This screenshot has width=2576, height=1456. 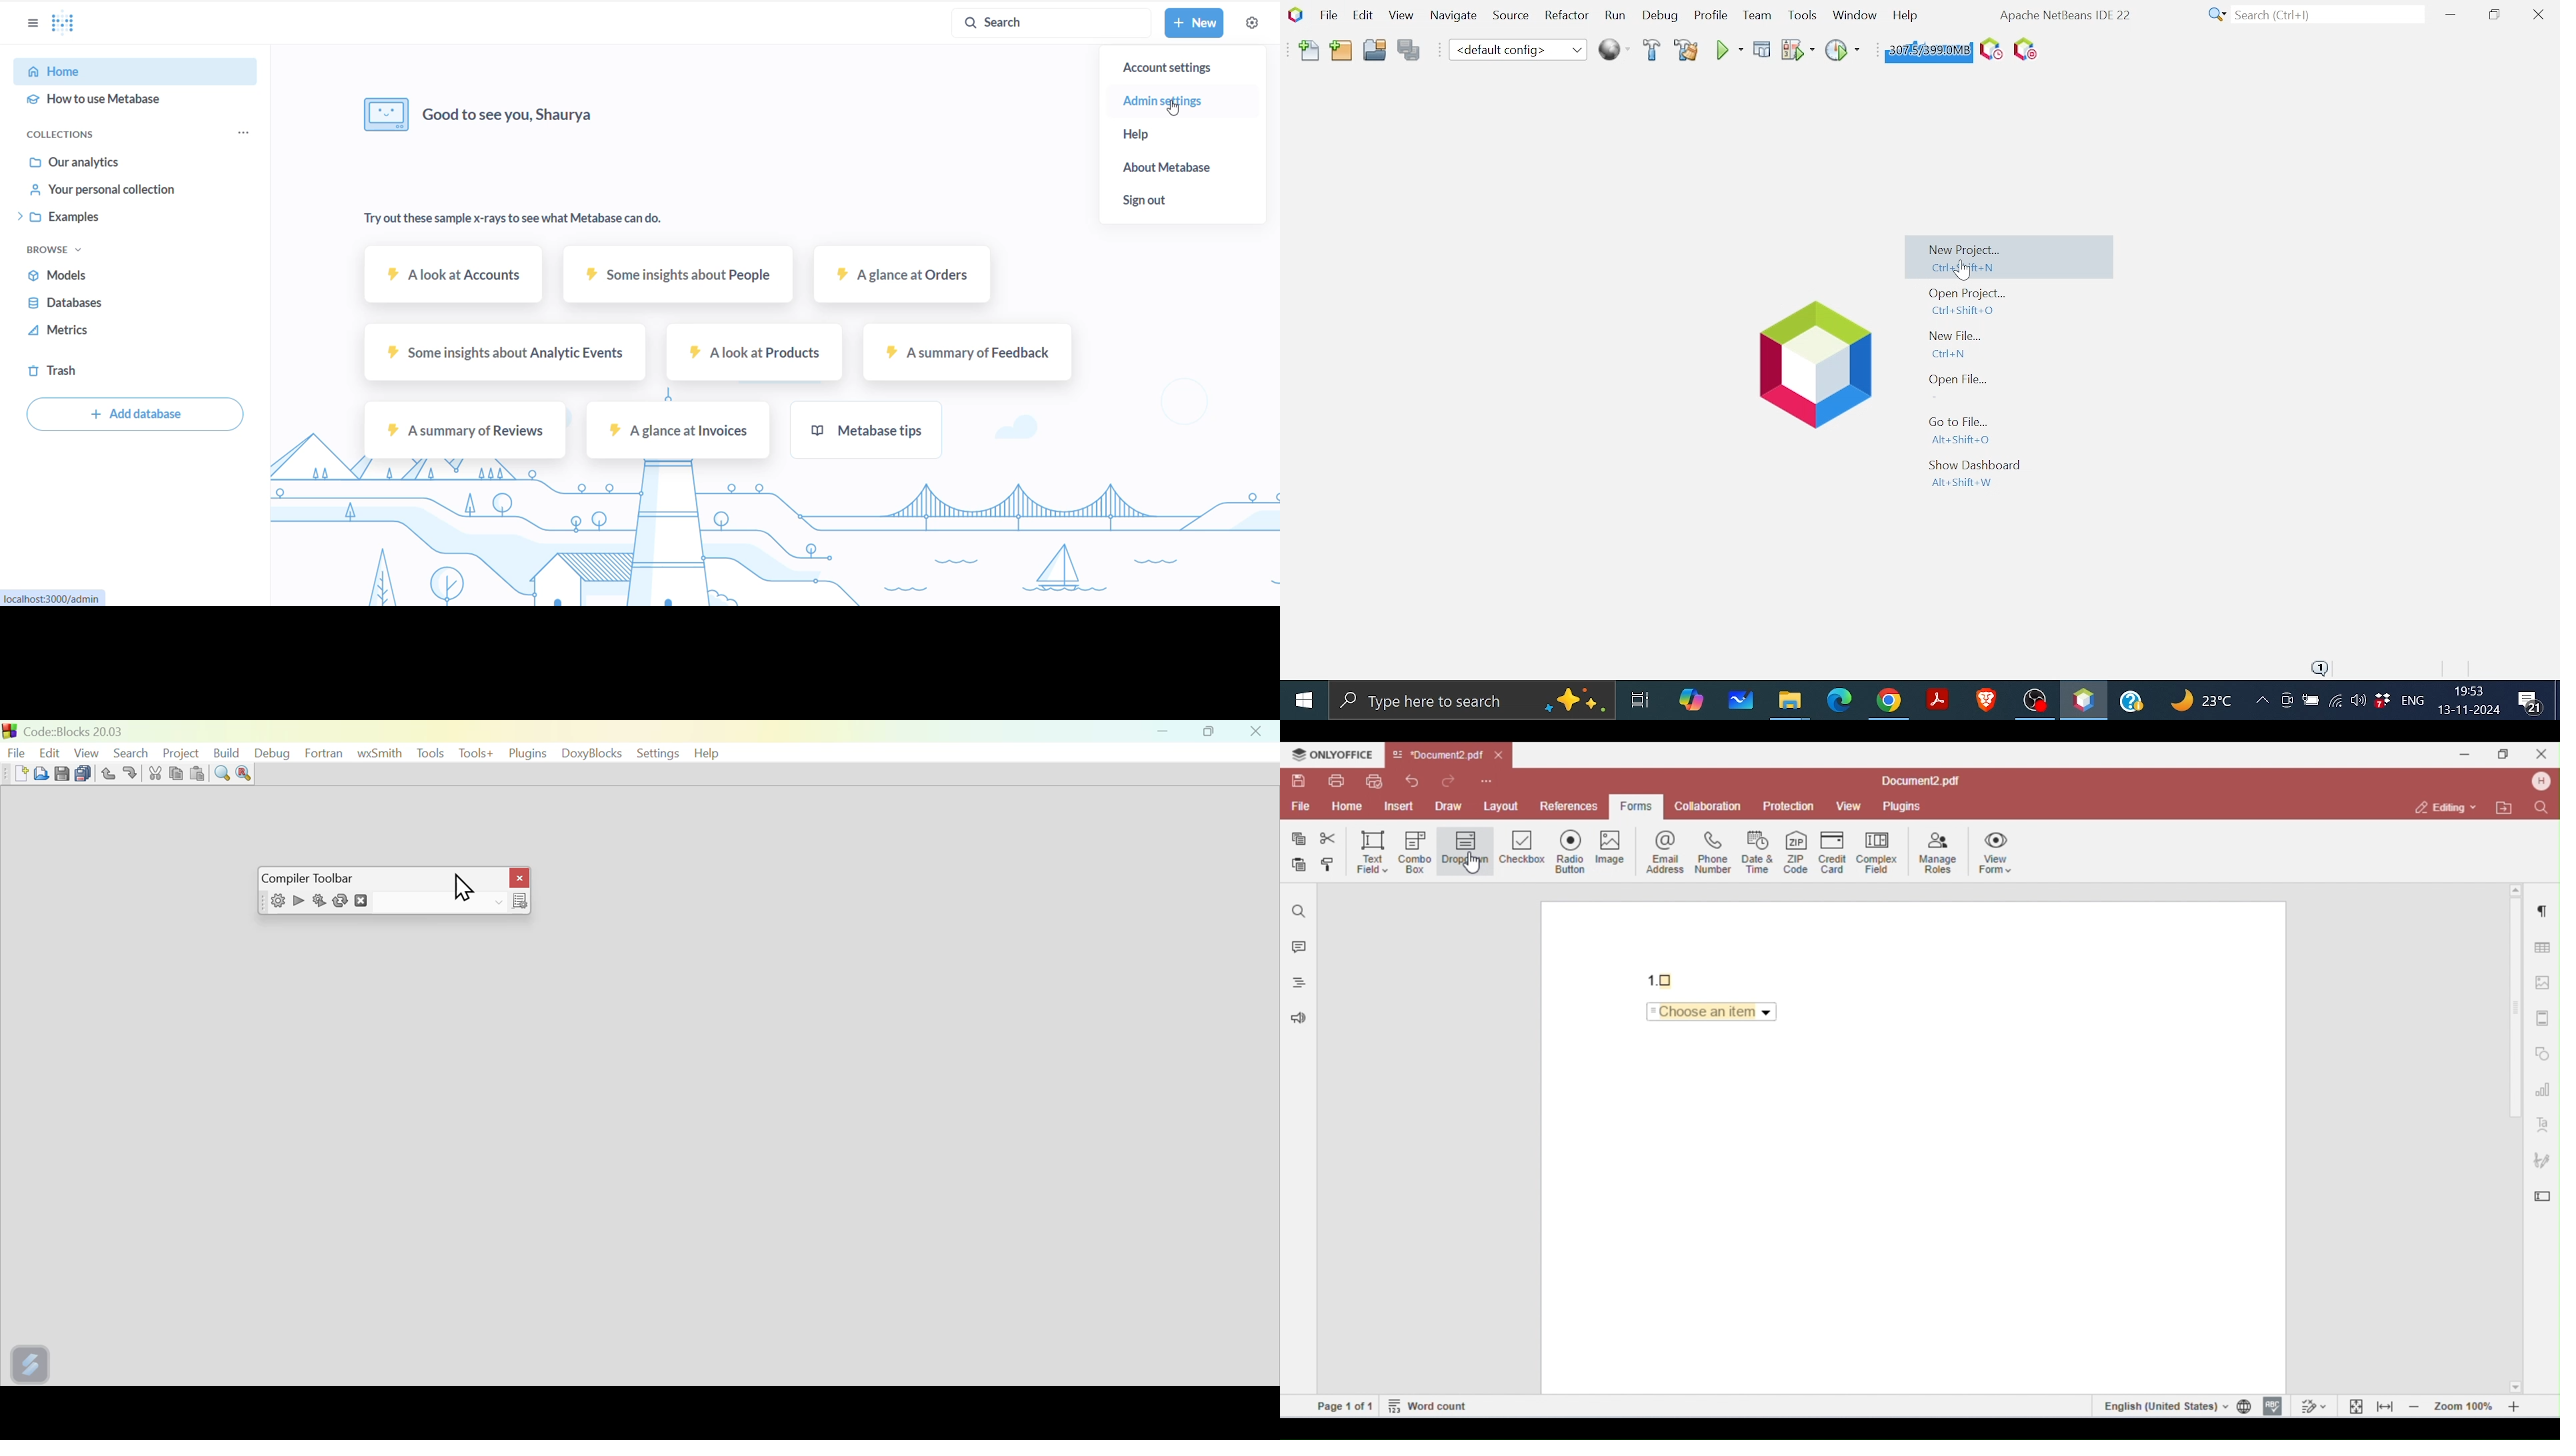 What do you see at coordinates (243, 775) in the screenshot?
I see `` at bounding box center [243, 775].